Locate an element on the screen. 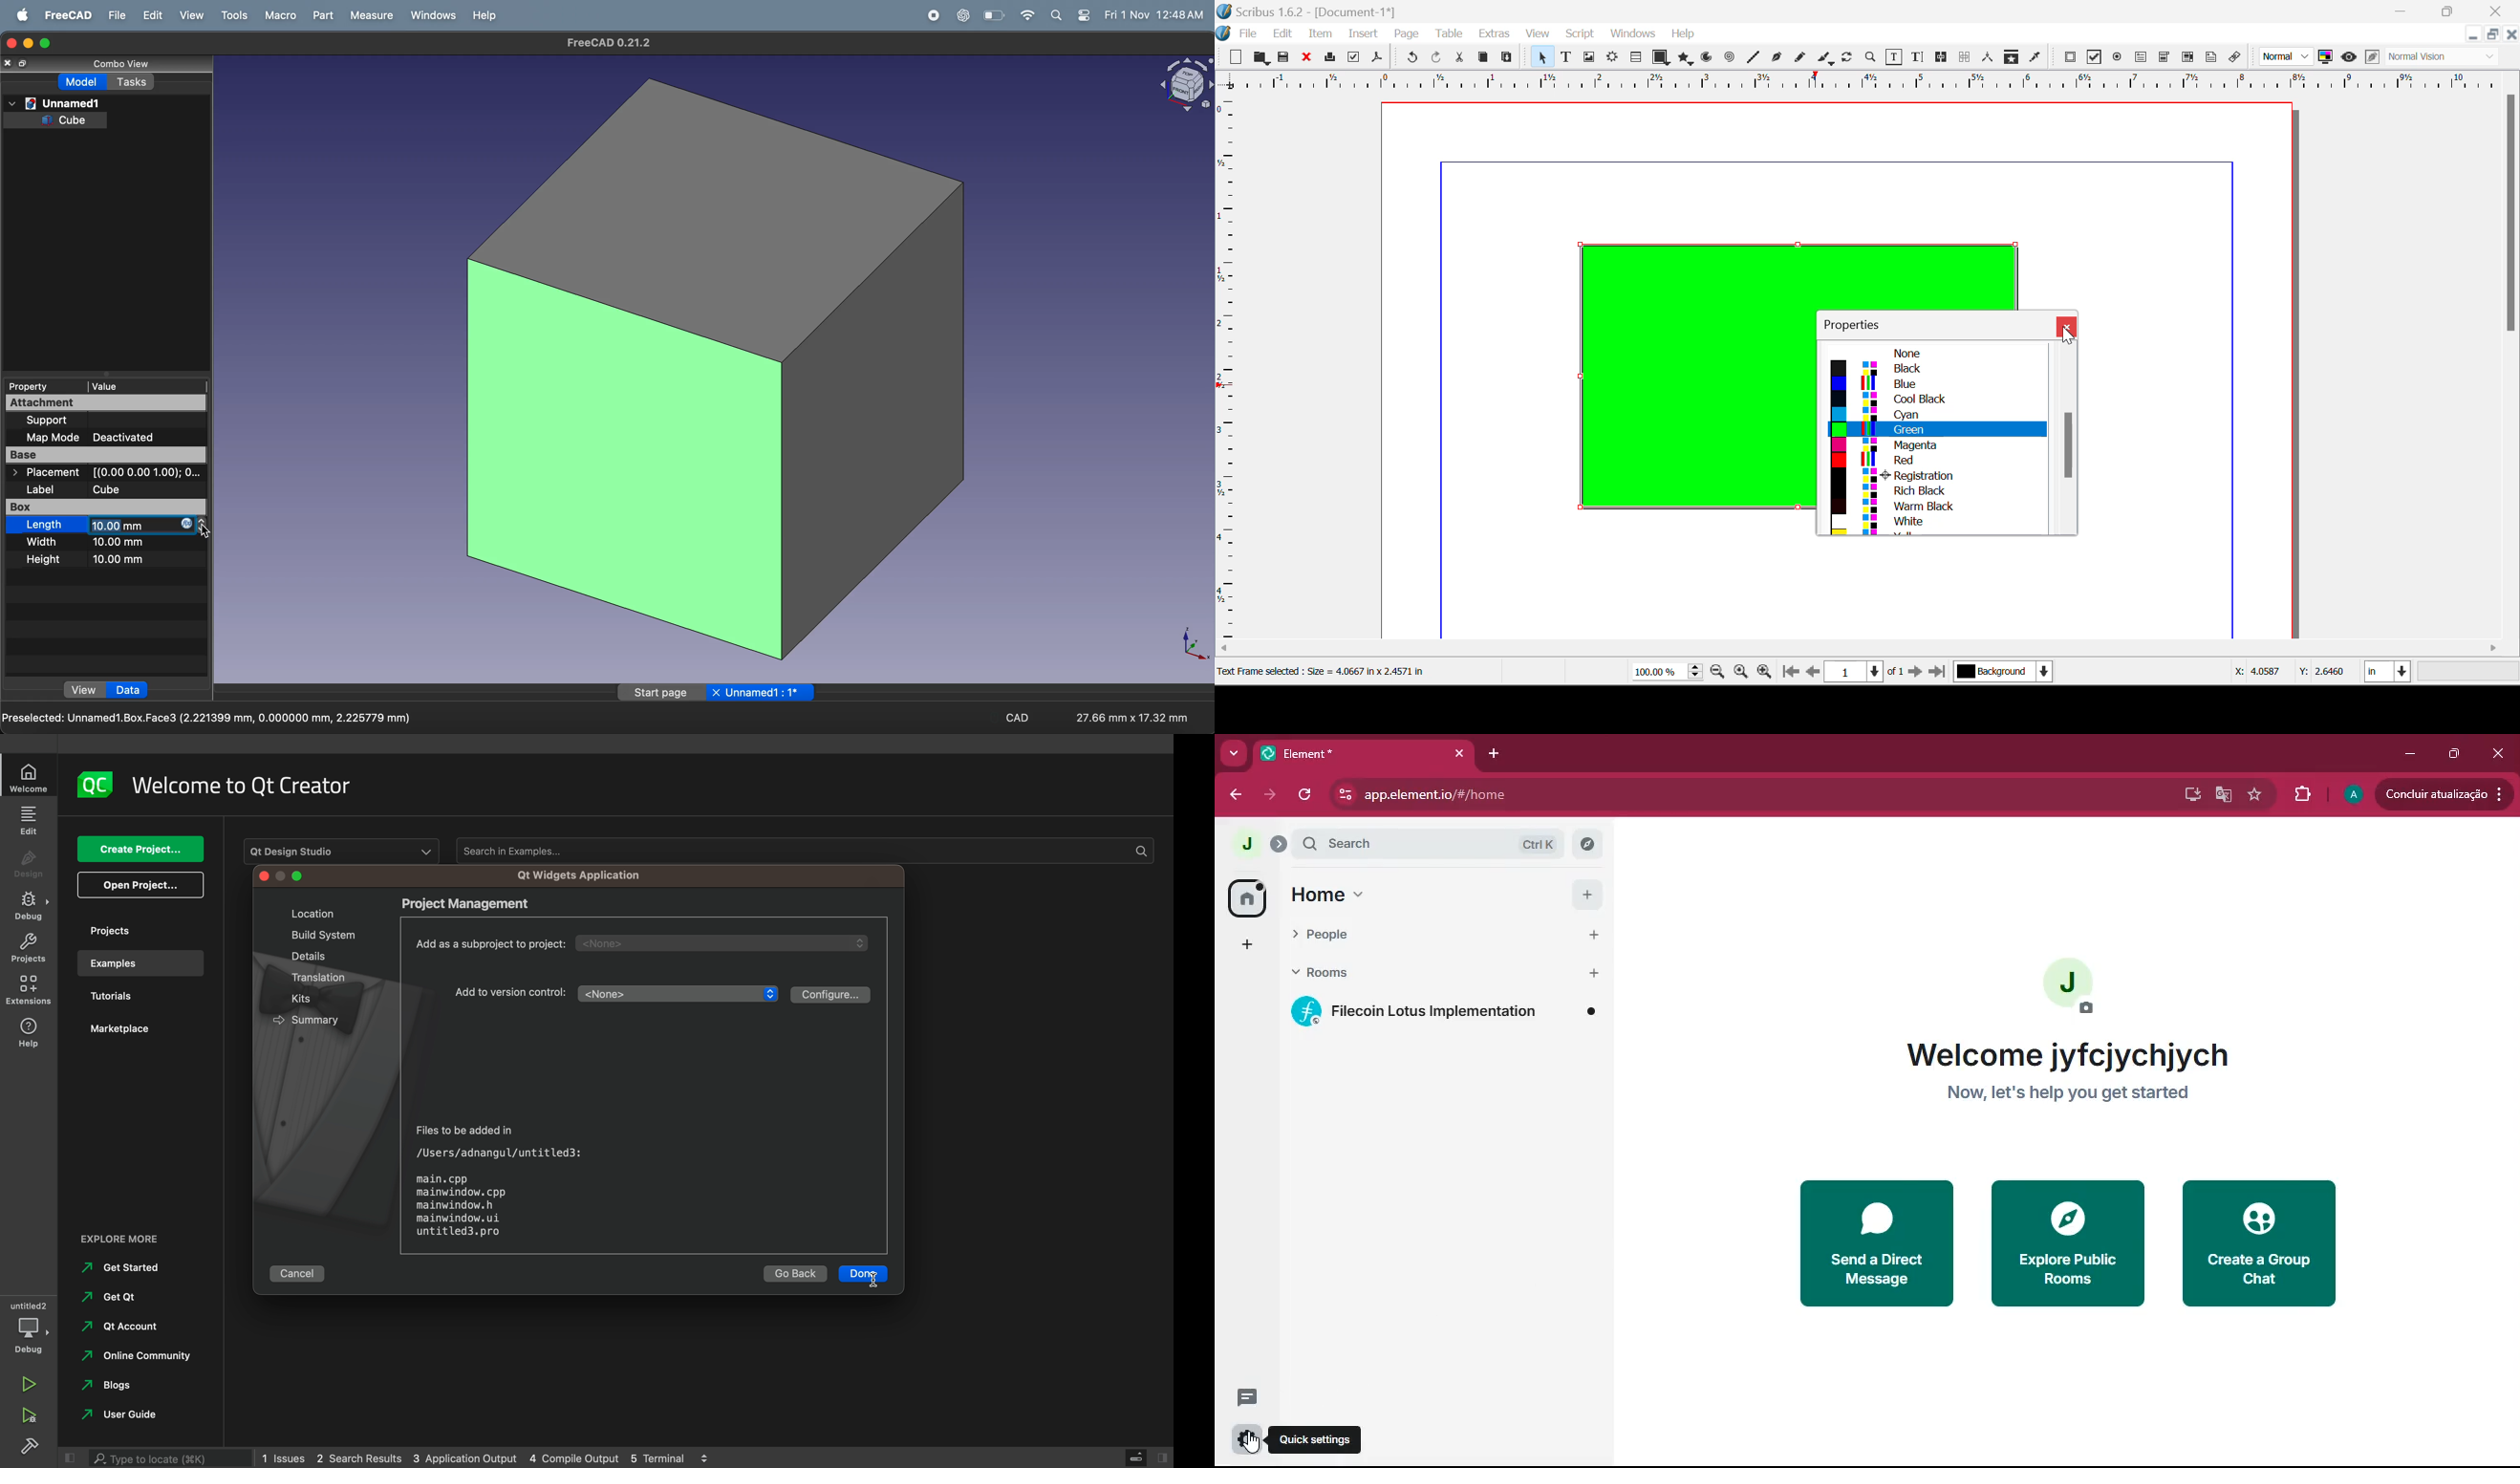  Green Selected is located at coordinates (1938, 429).